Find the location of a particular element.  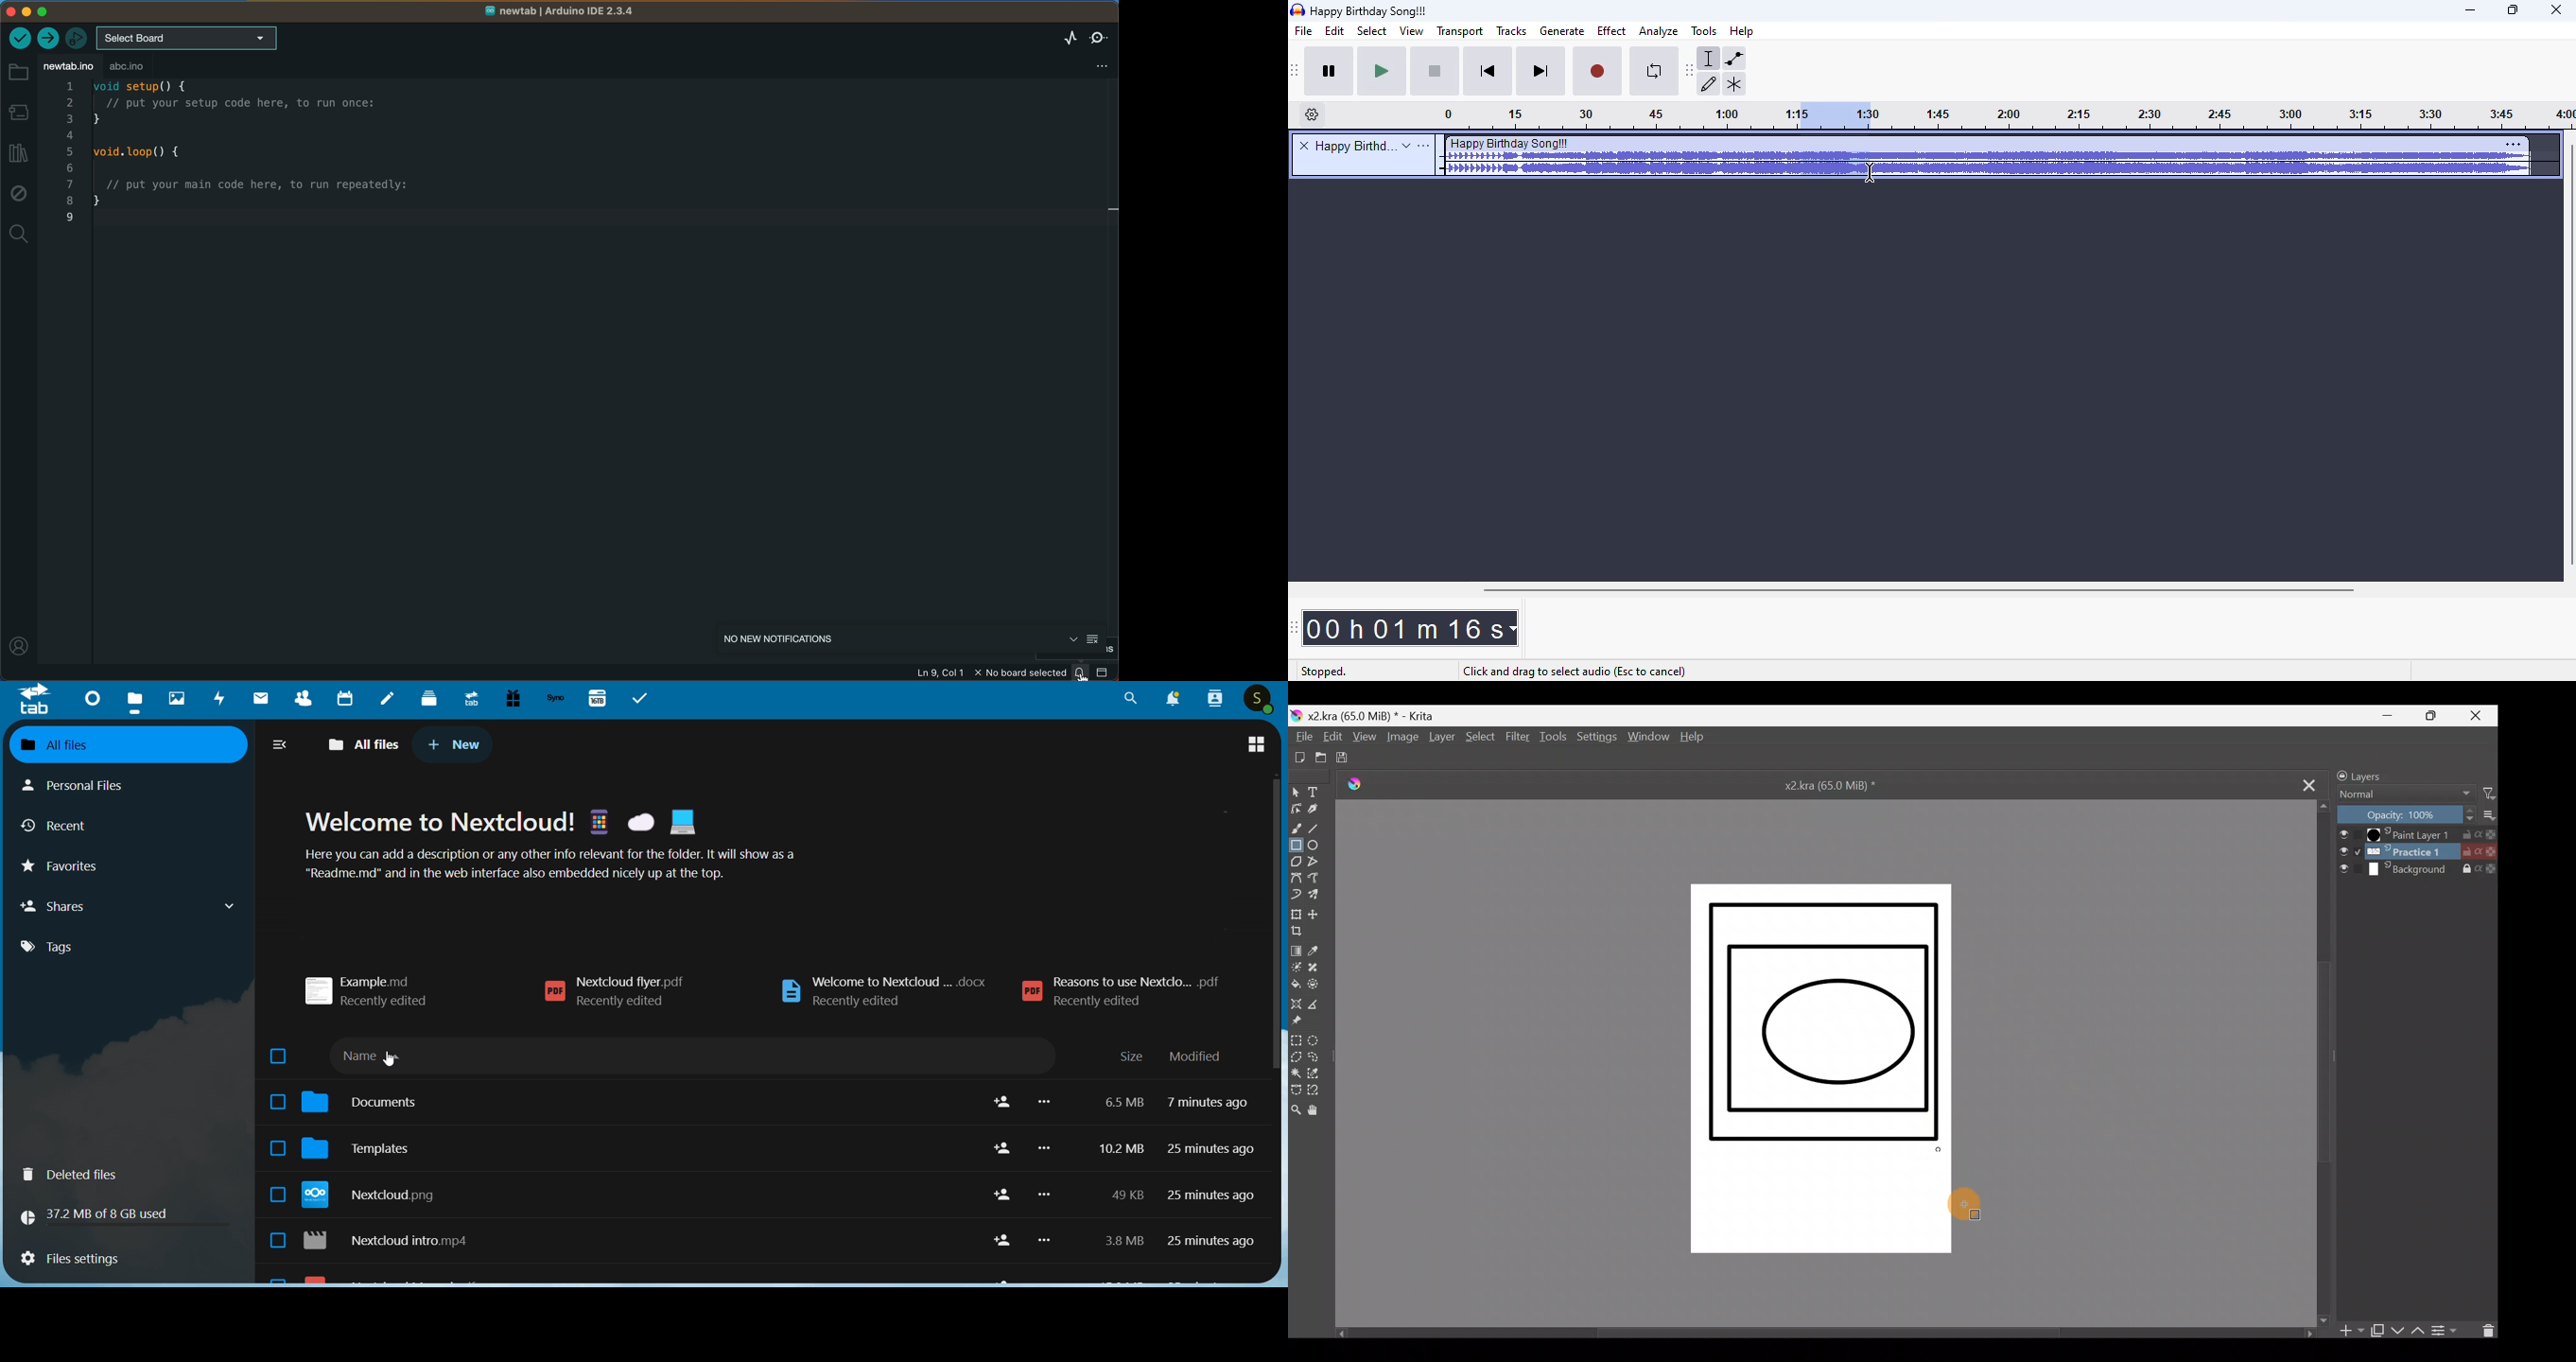

example.md recently edited is located at coordinates (371, 990).